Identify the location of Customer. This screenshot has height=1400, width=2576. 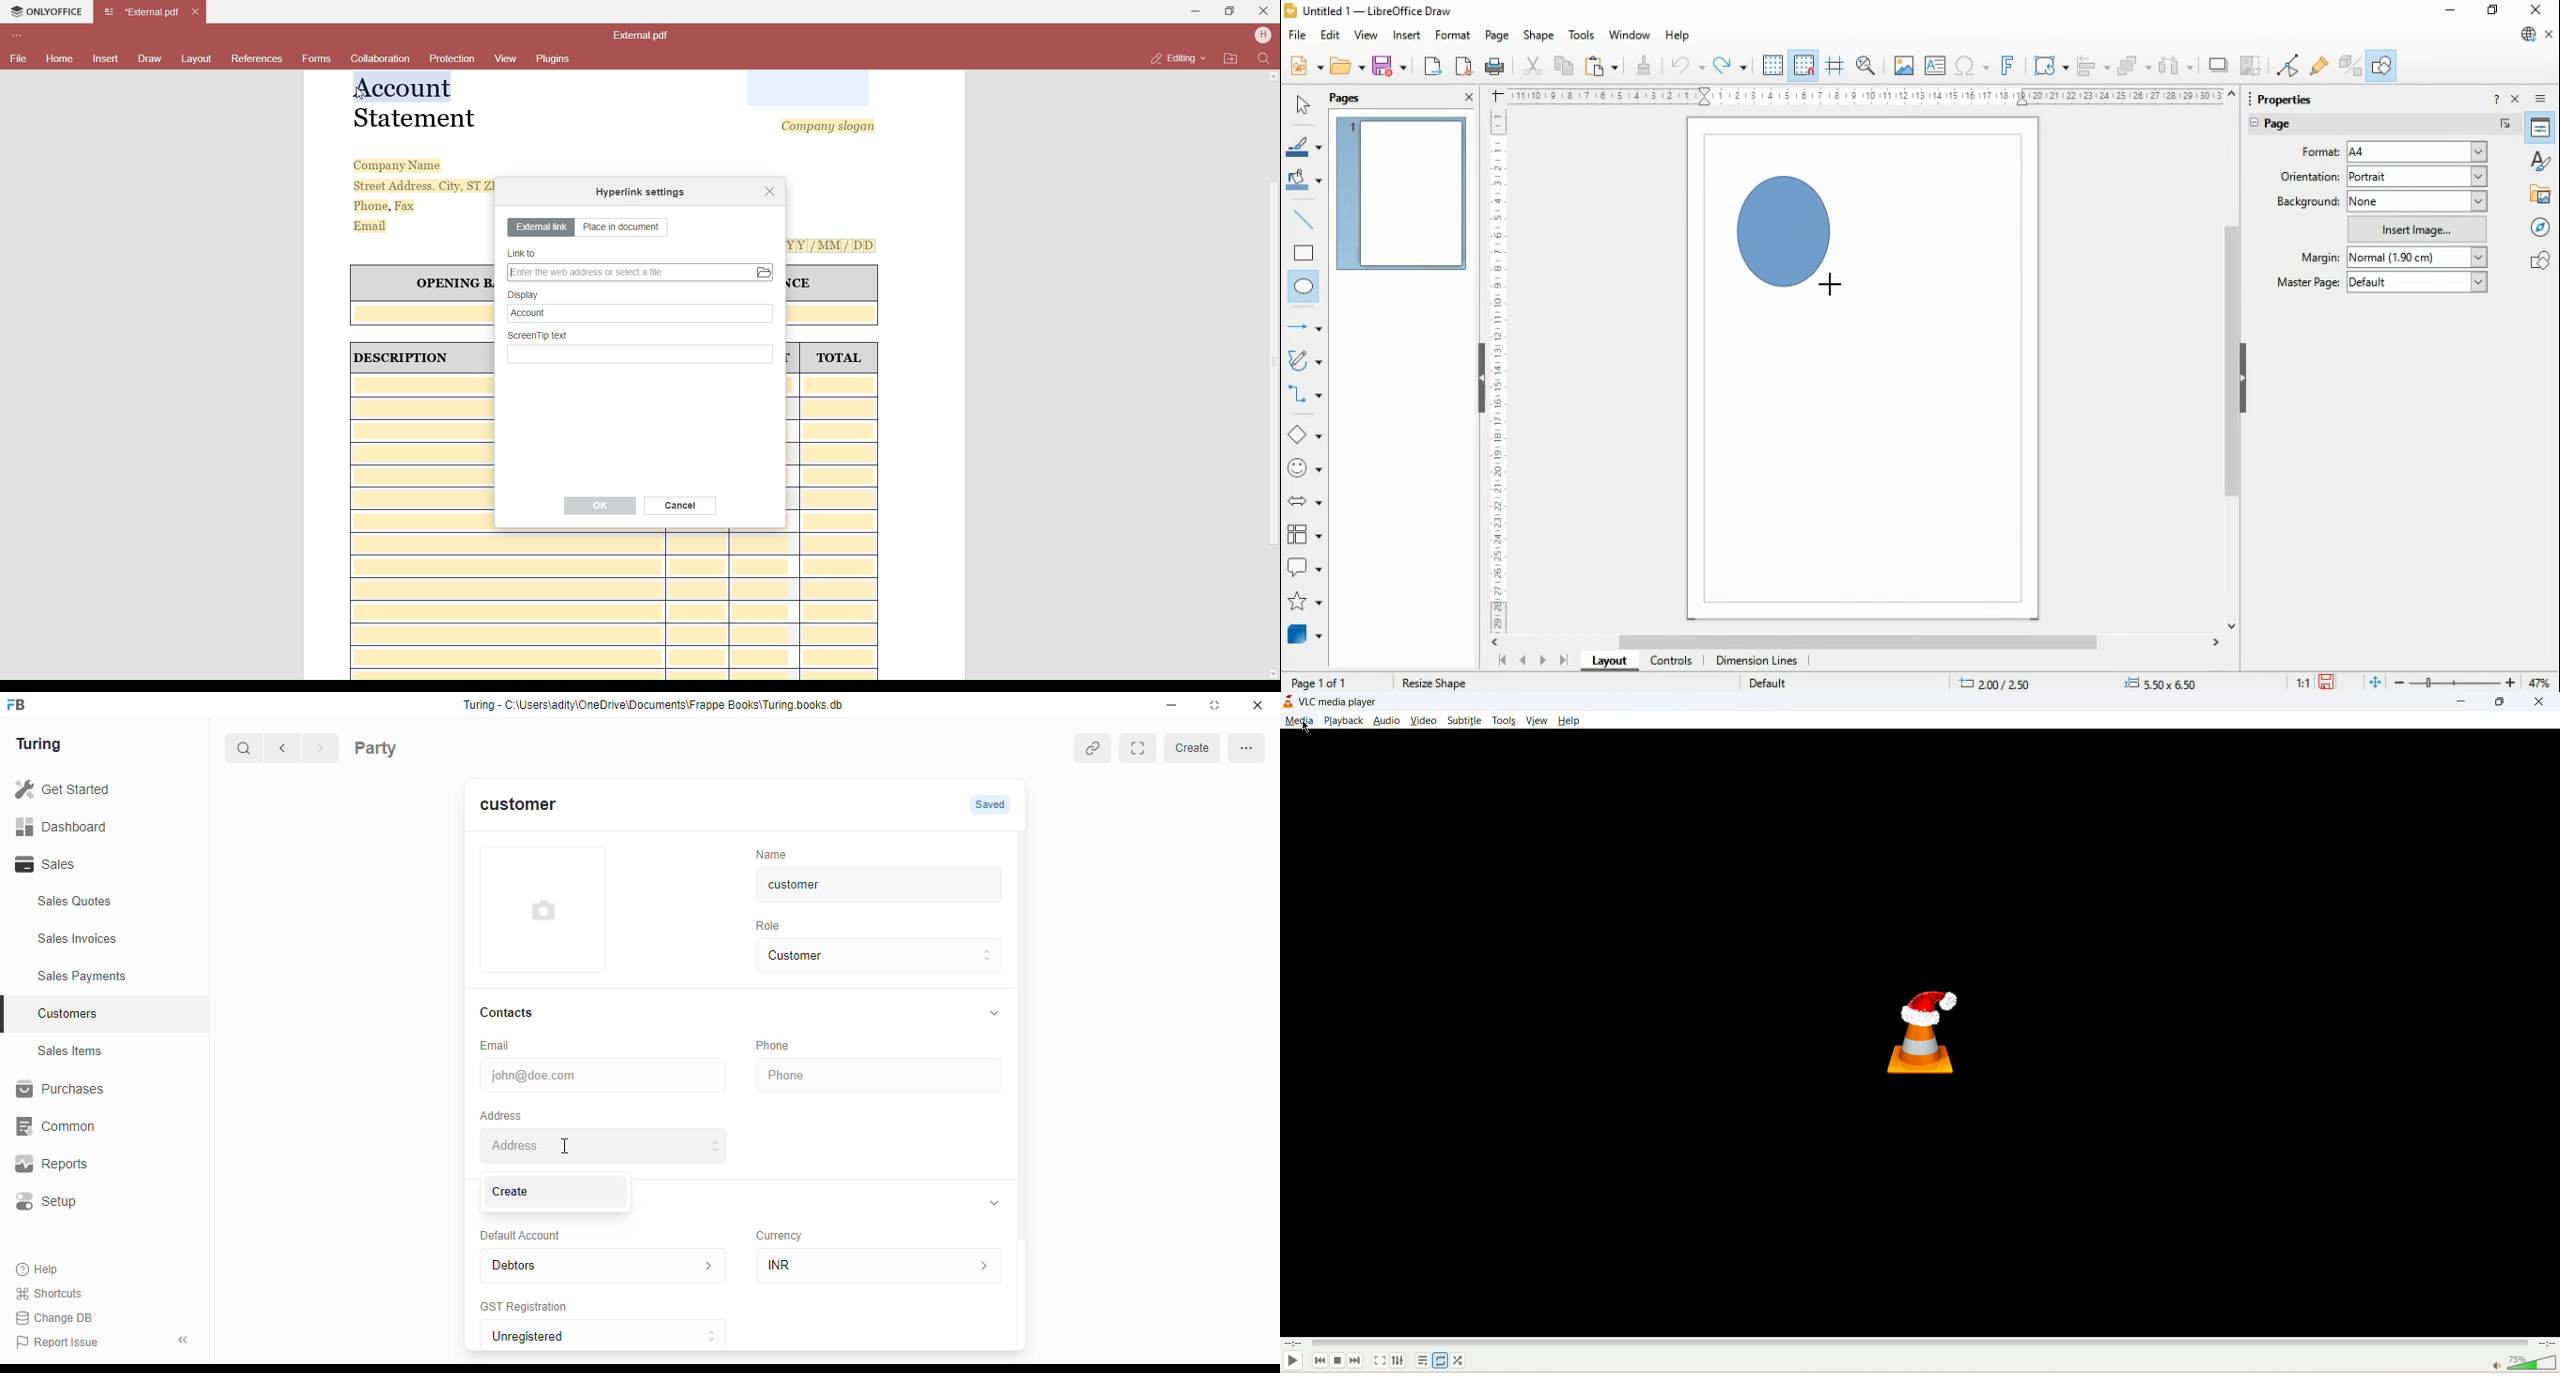
(857, 956).